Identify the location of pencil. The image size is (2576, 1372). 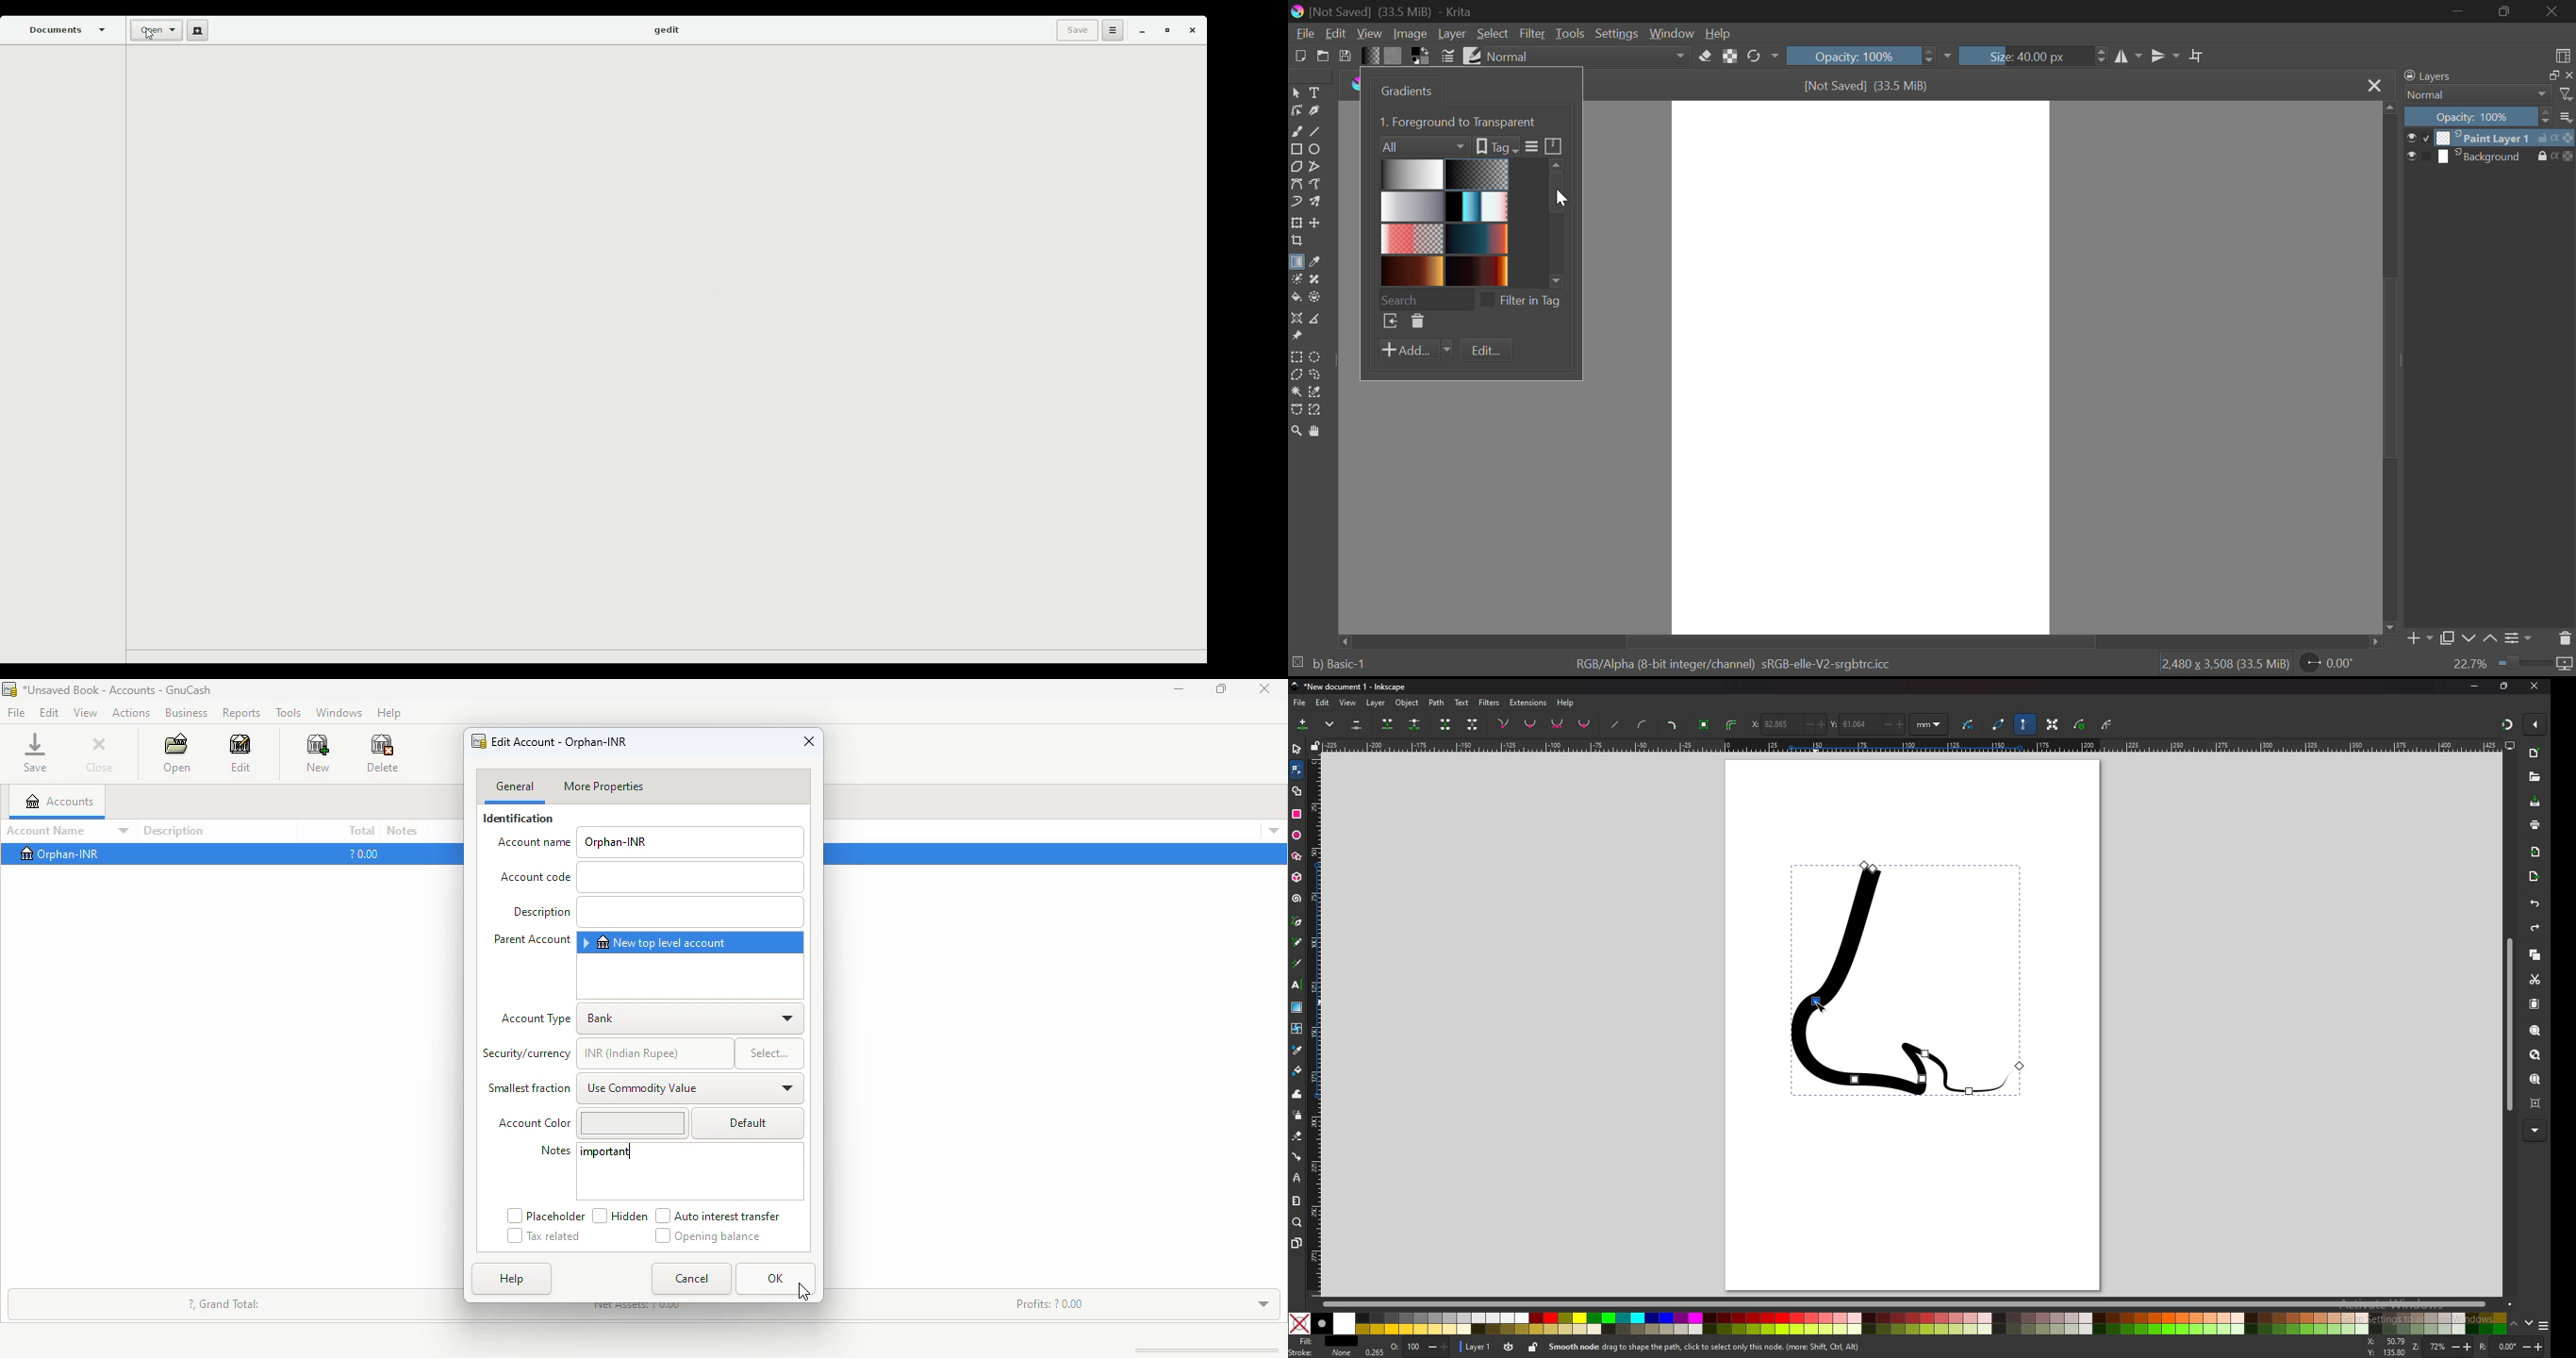
(1297, 943).